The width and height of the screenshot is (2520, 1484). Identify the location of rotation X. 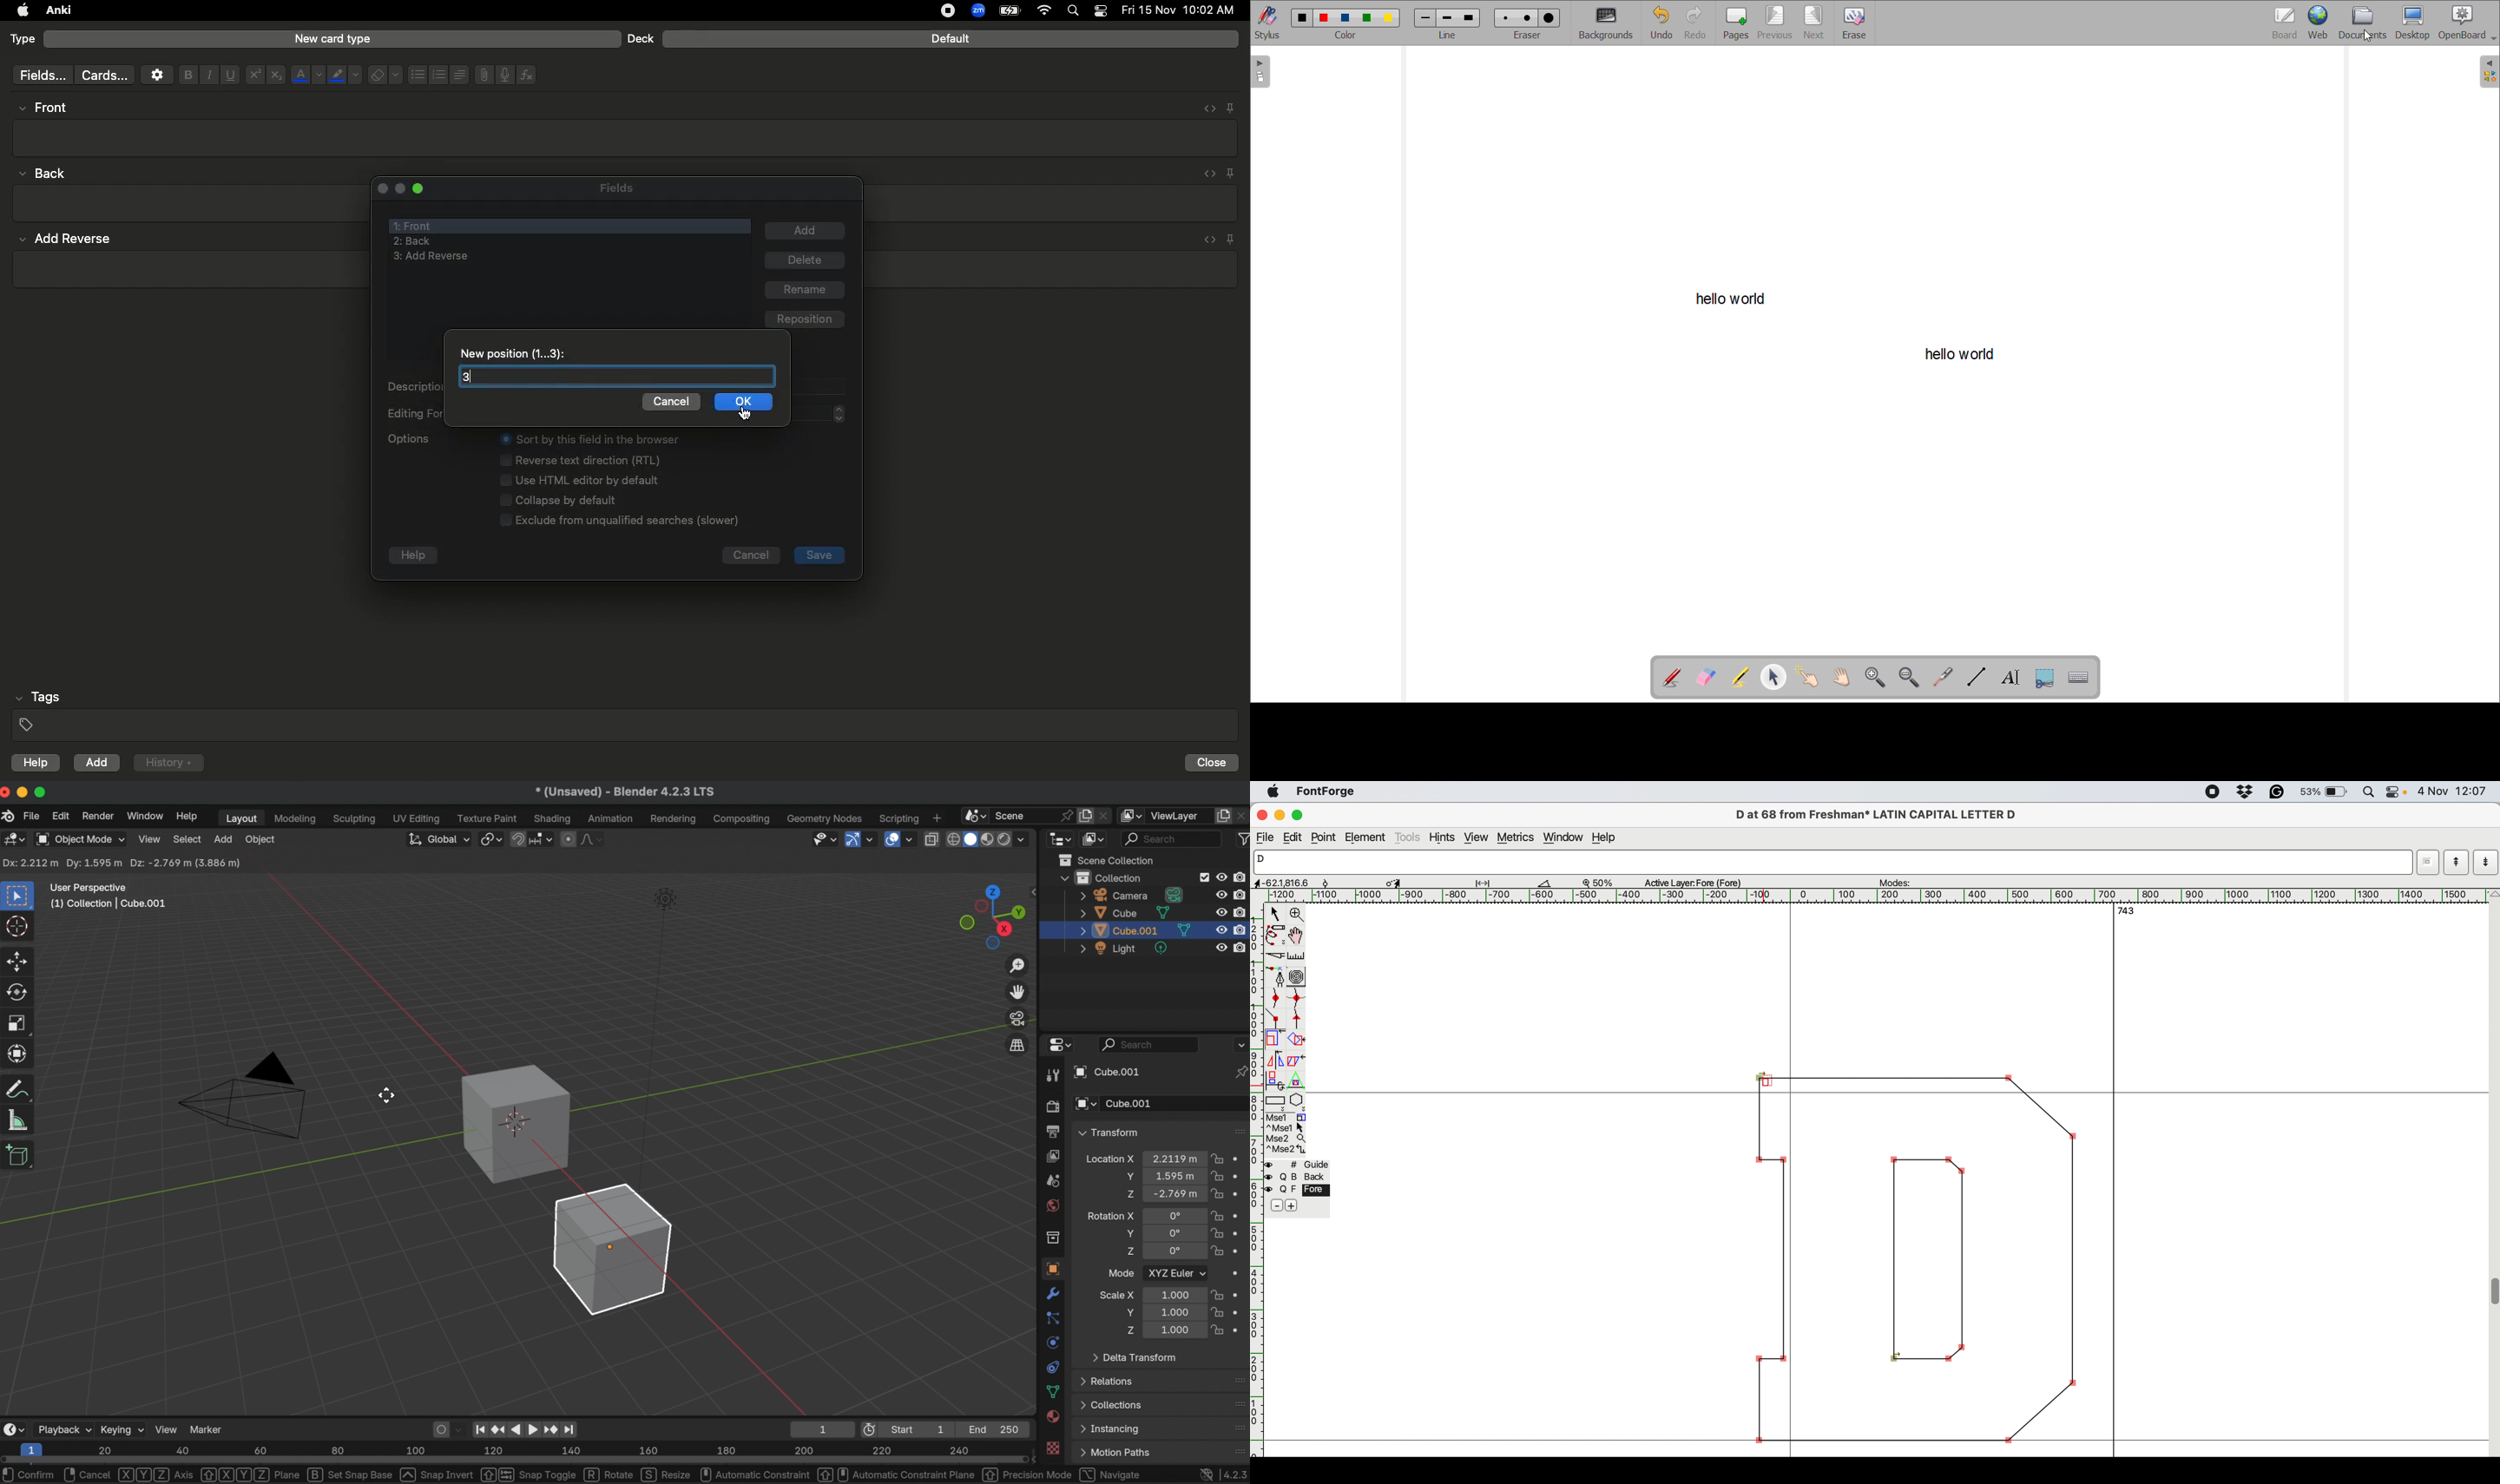
(1110, 1214).